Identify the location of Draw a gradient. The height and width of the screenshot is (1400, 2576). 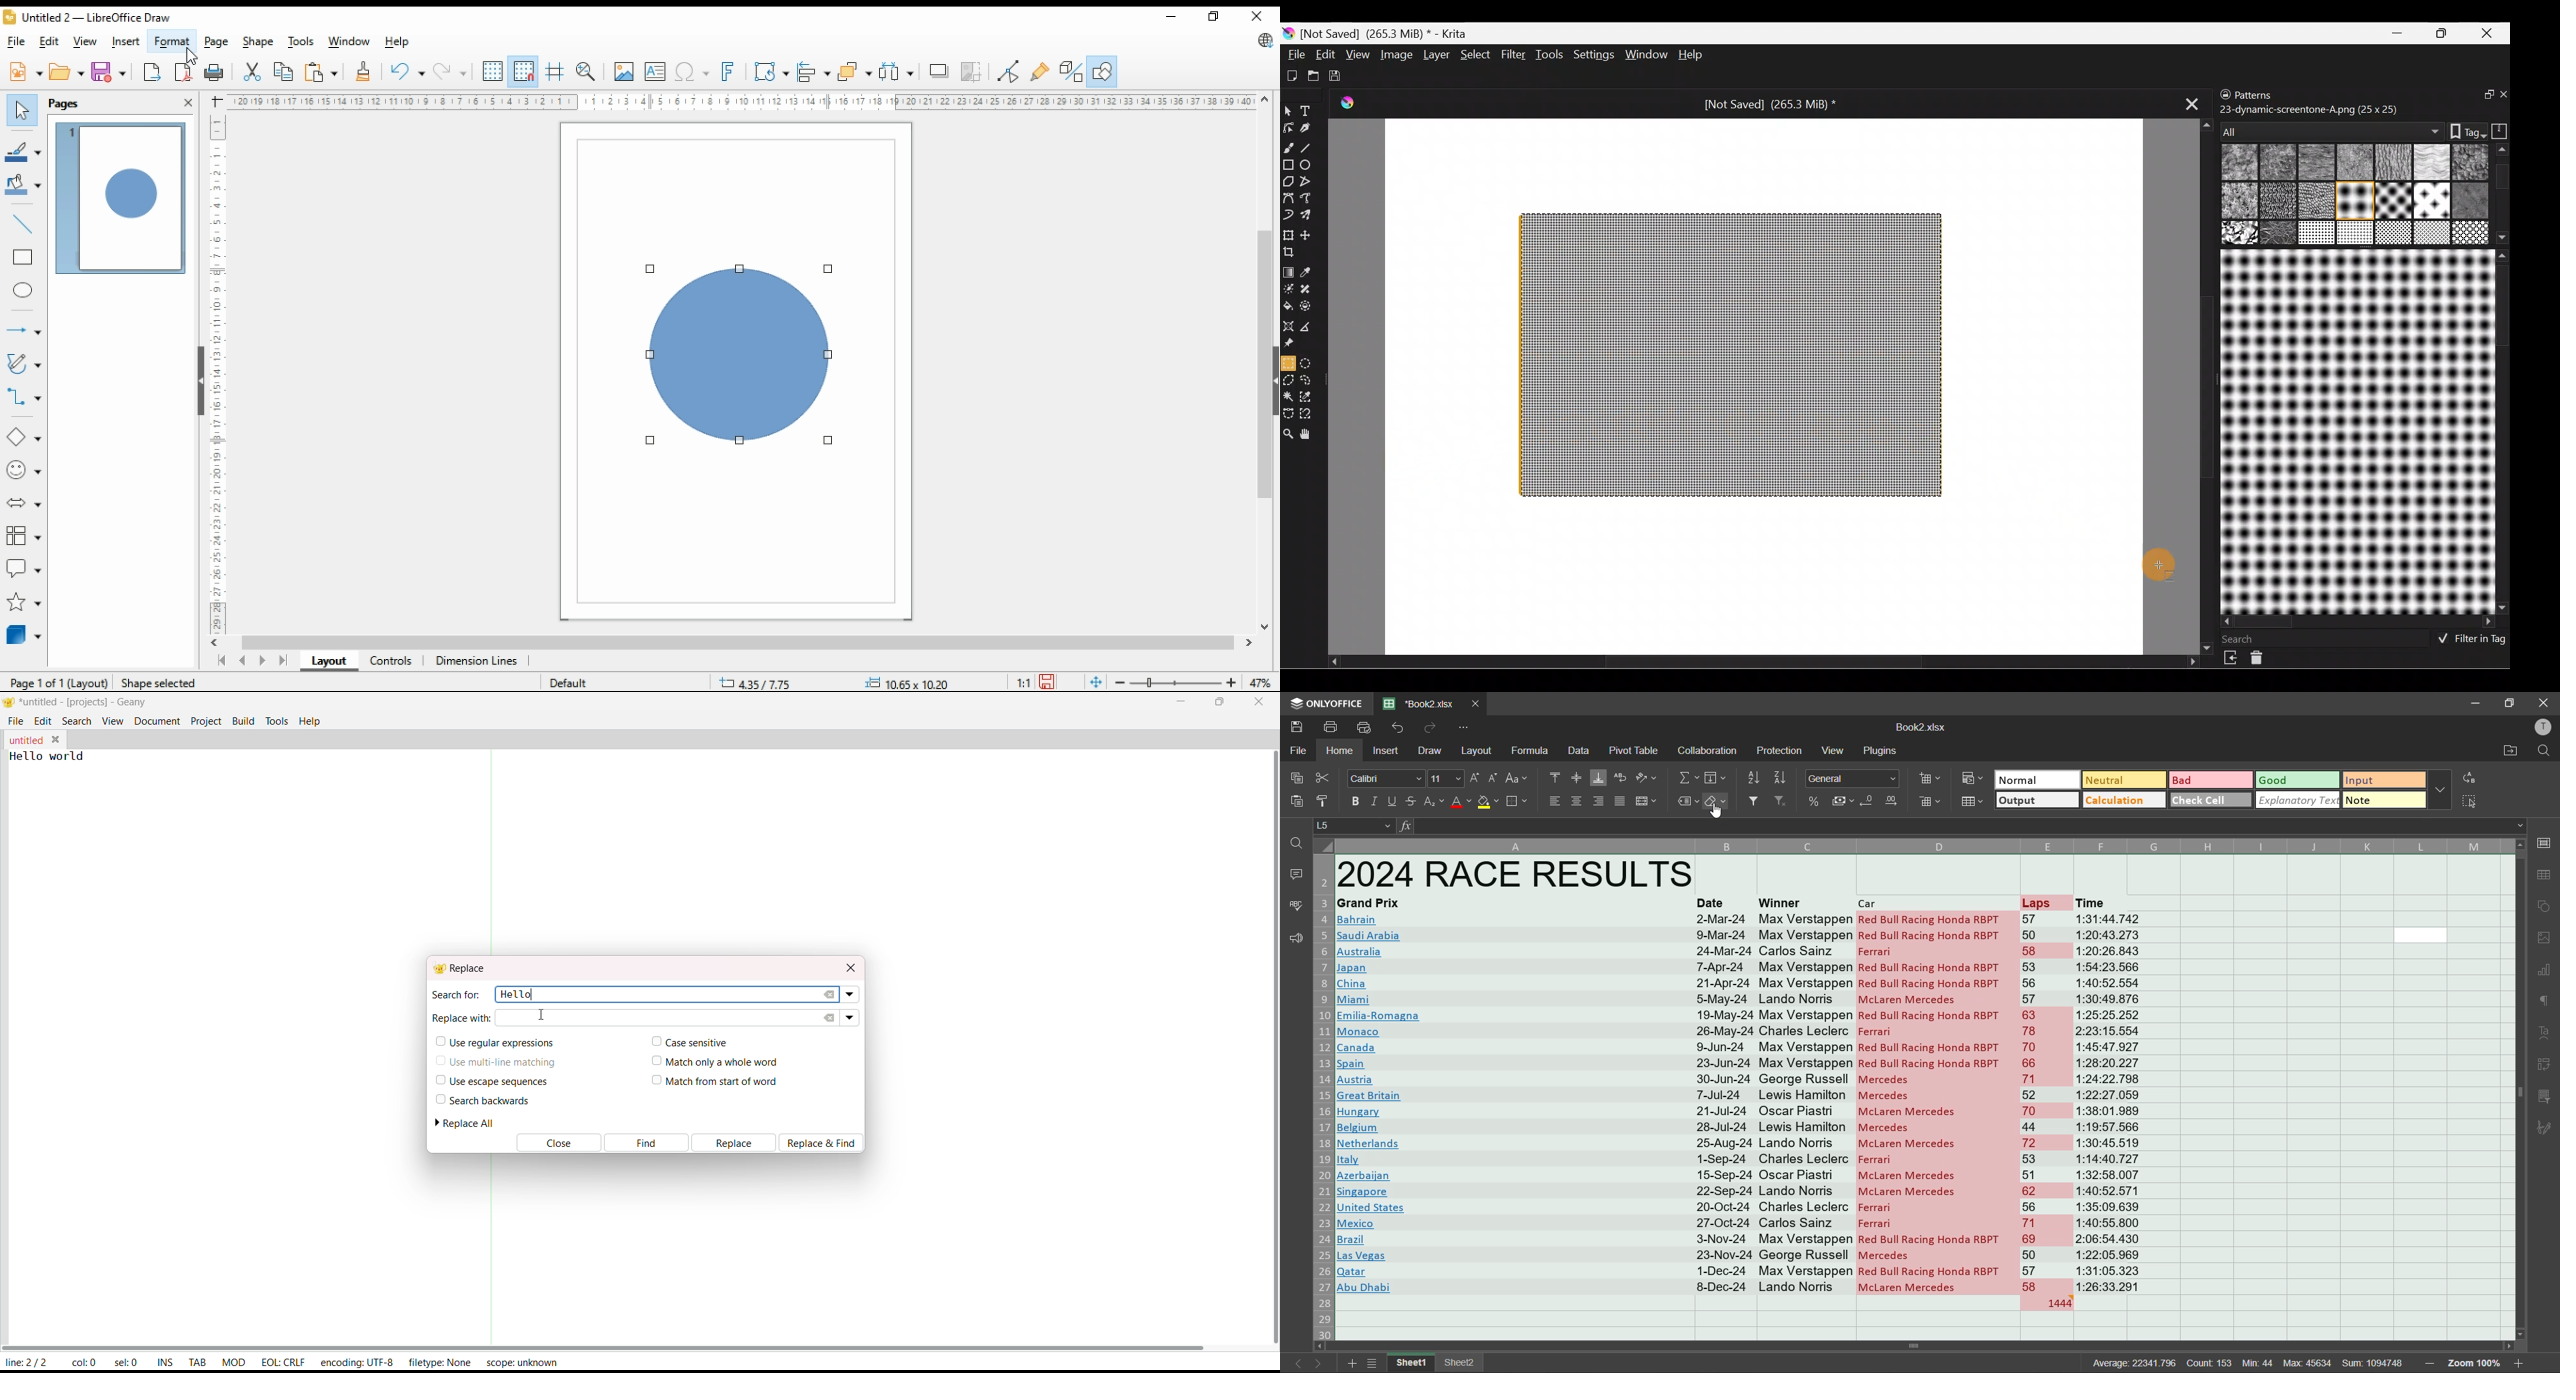
(1290, 269).